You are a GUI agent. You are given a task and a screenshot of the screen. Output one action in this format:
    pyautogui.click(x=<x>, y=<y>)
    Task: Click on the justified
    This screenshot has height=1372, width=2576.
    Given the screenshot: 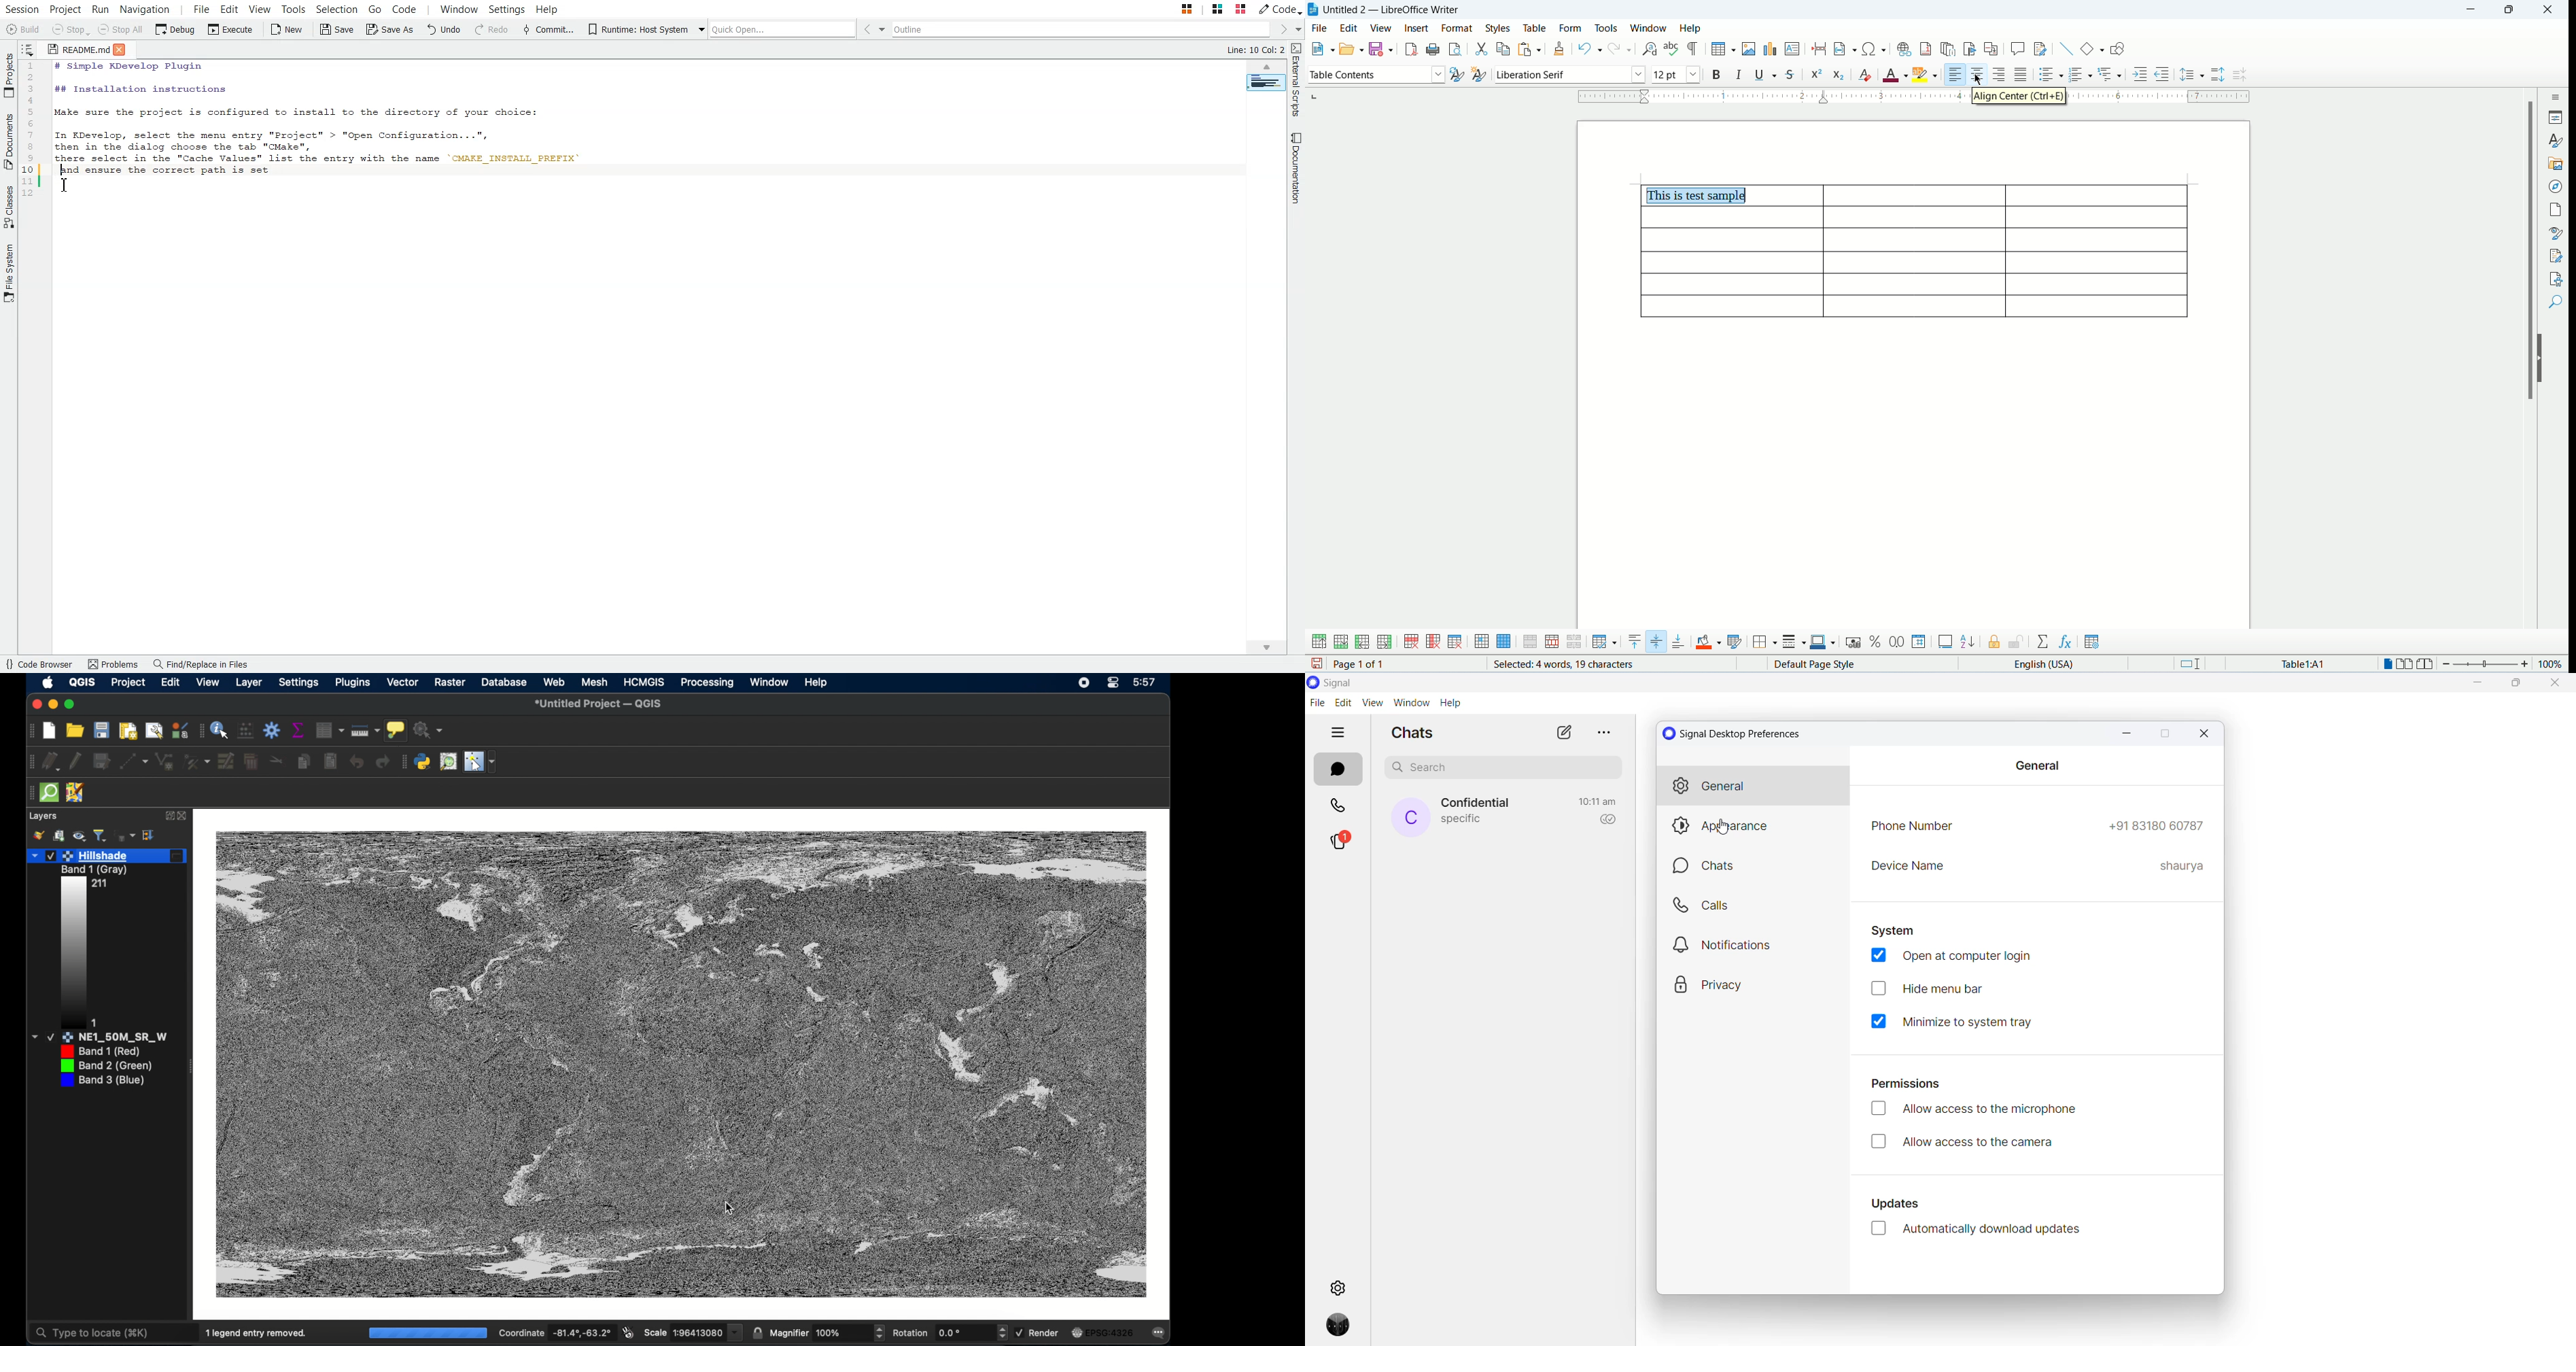 What is the action you would take?
    pyautogui.click(x=2023, y=73)
    